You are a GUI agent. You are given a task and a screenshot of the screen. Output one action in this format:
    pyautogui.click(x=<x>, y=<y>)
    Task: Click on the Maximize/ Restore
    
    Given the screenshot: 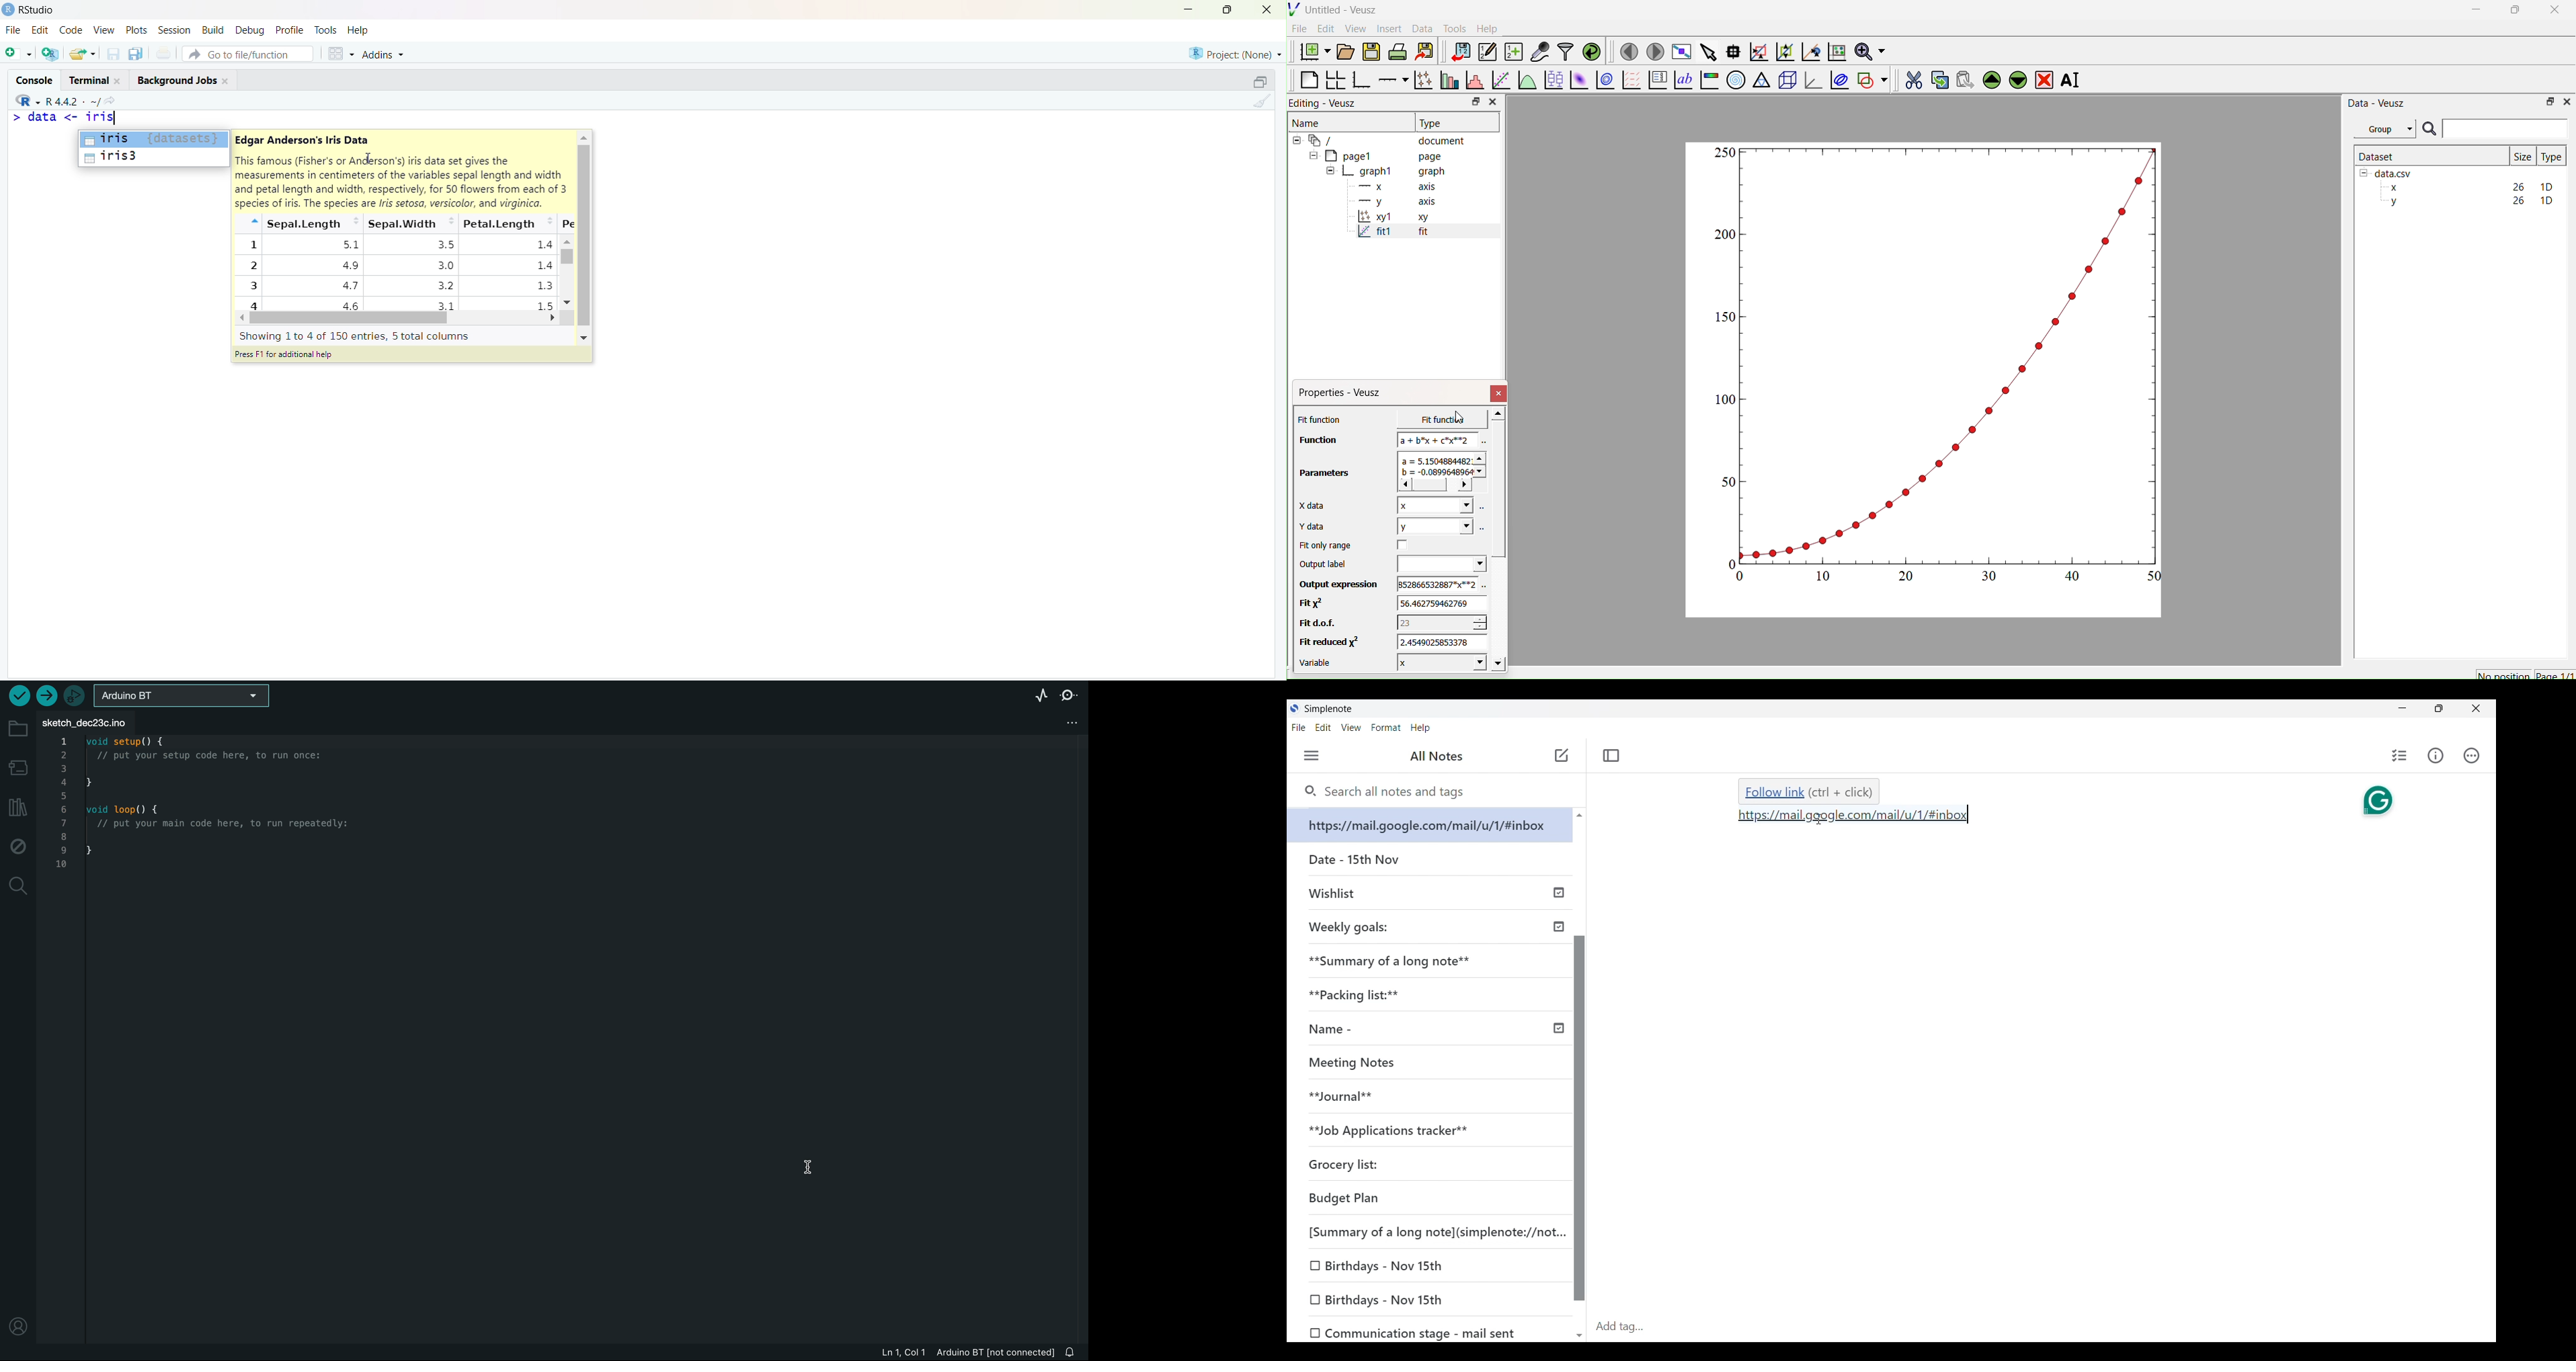 What is the action you would take?
    pyautogui.click(x=1258, y=81)
    